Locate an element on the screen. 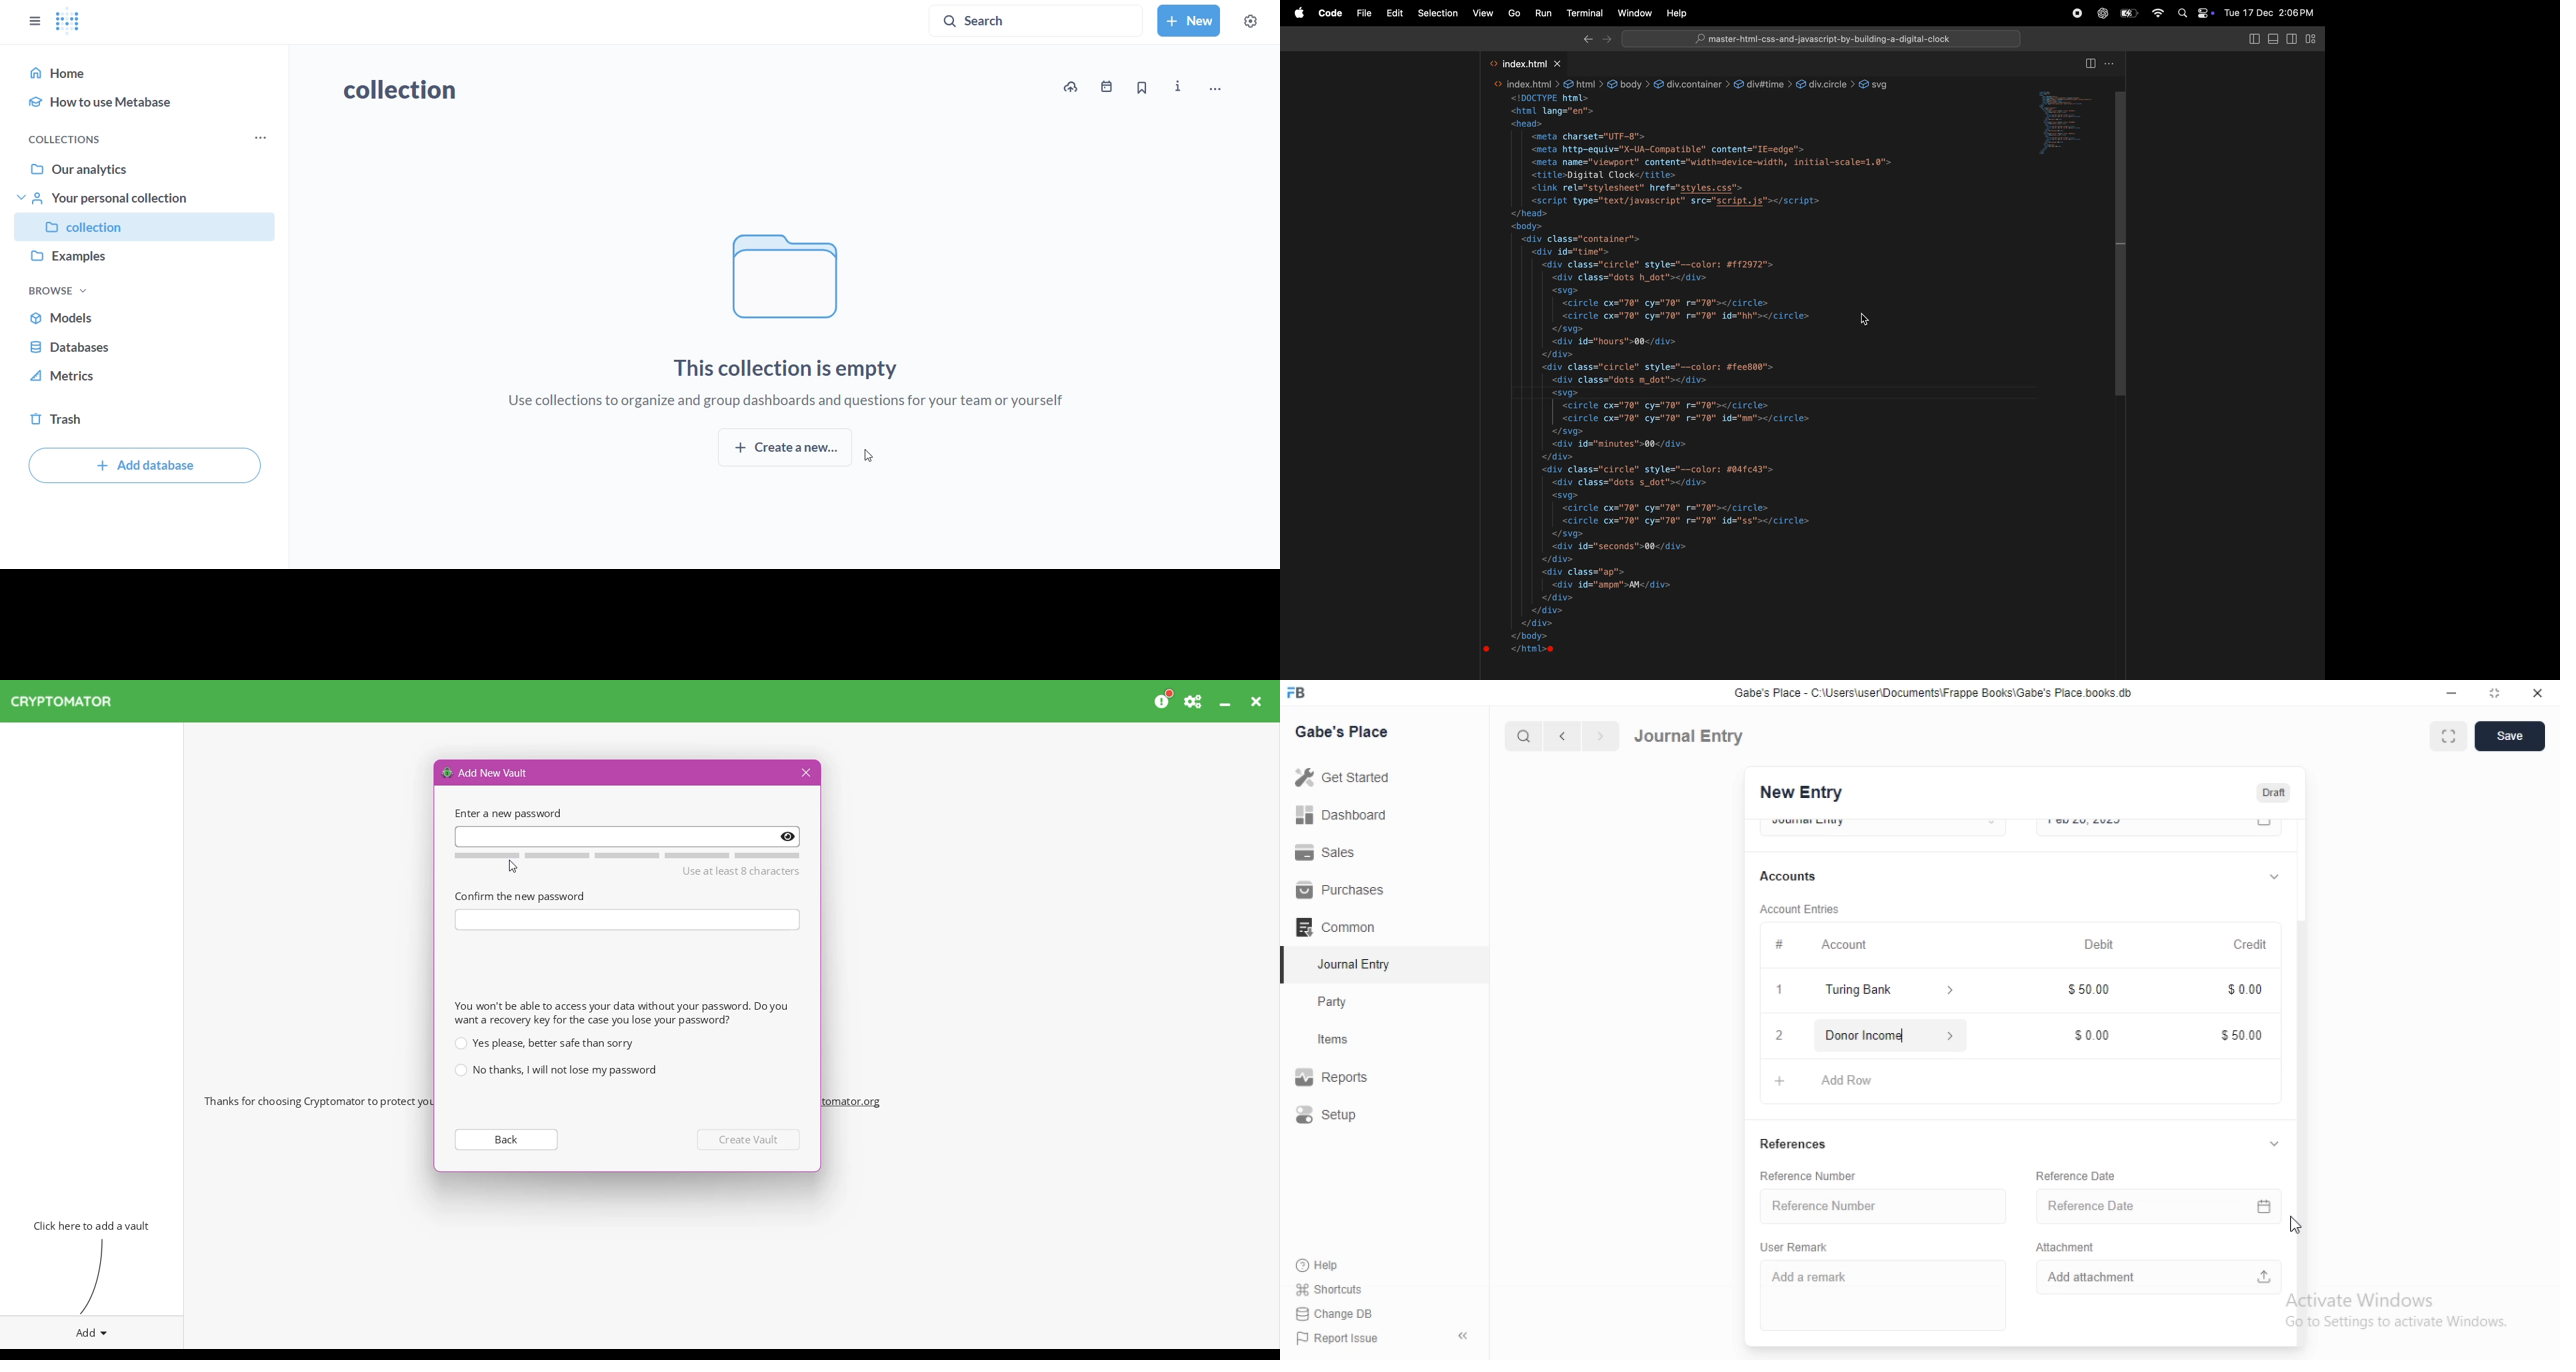 The height and width of the screenshot is (1372, 2576). terminal is located at coordinates (1587, 12).